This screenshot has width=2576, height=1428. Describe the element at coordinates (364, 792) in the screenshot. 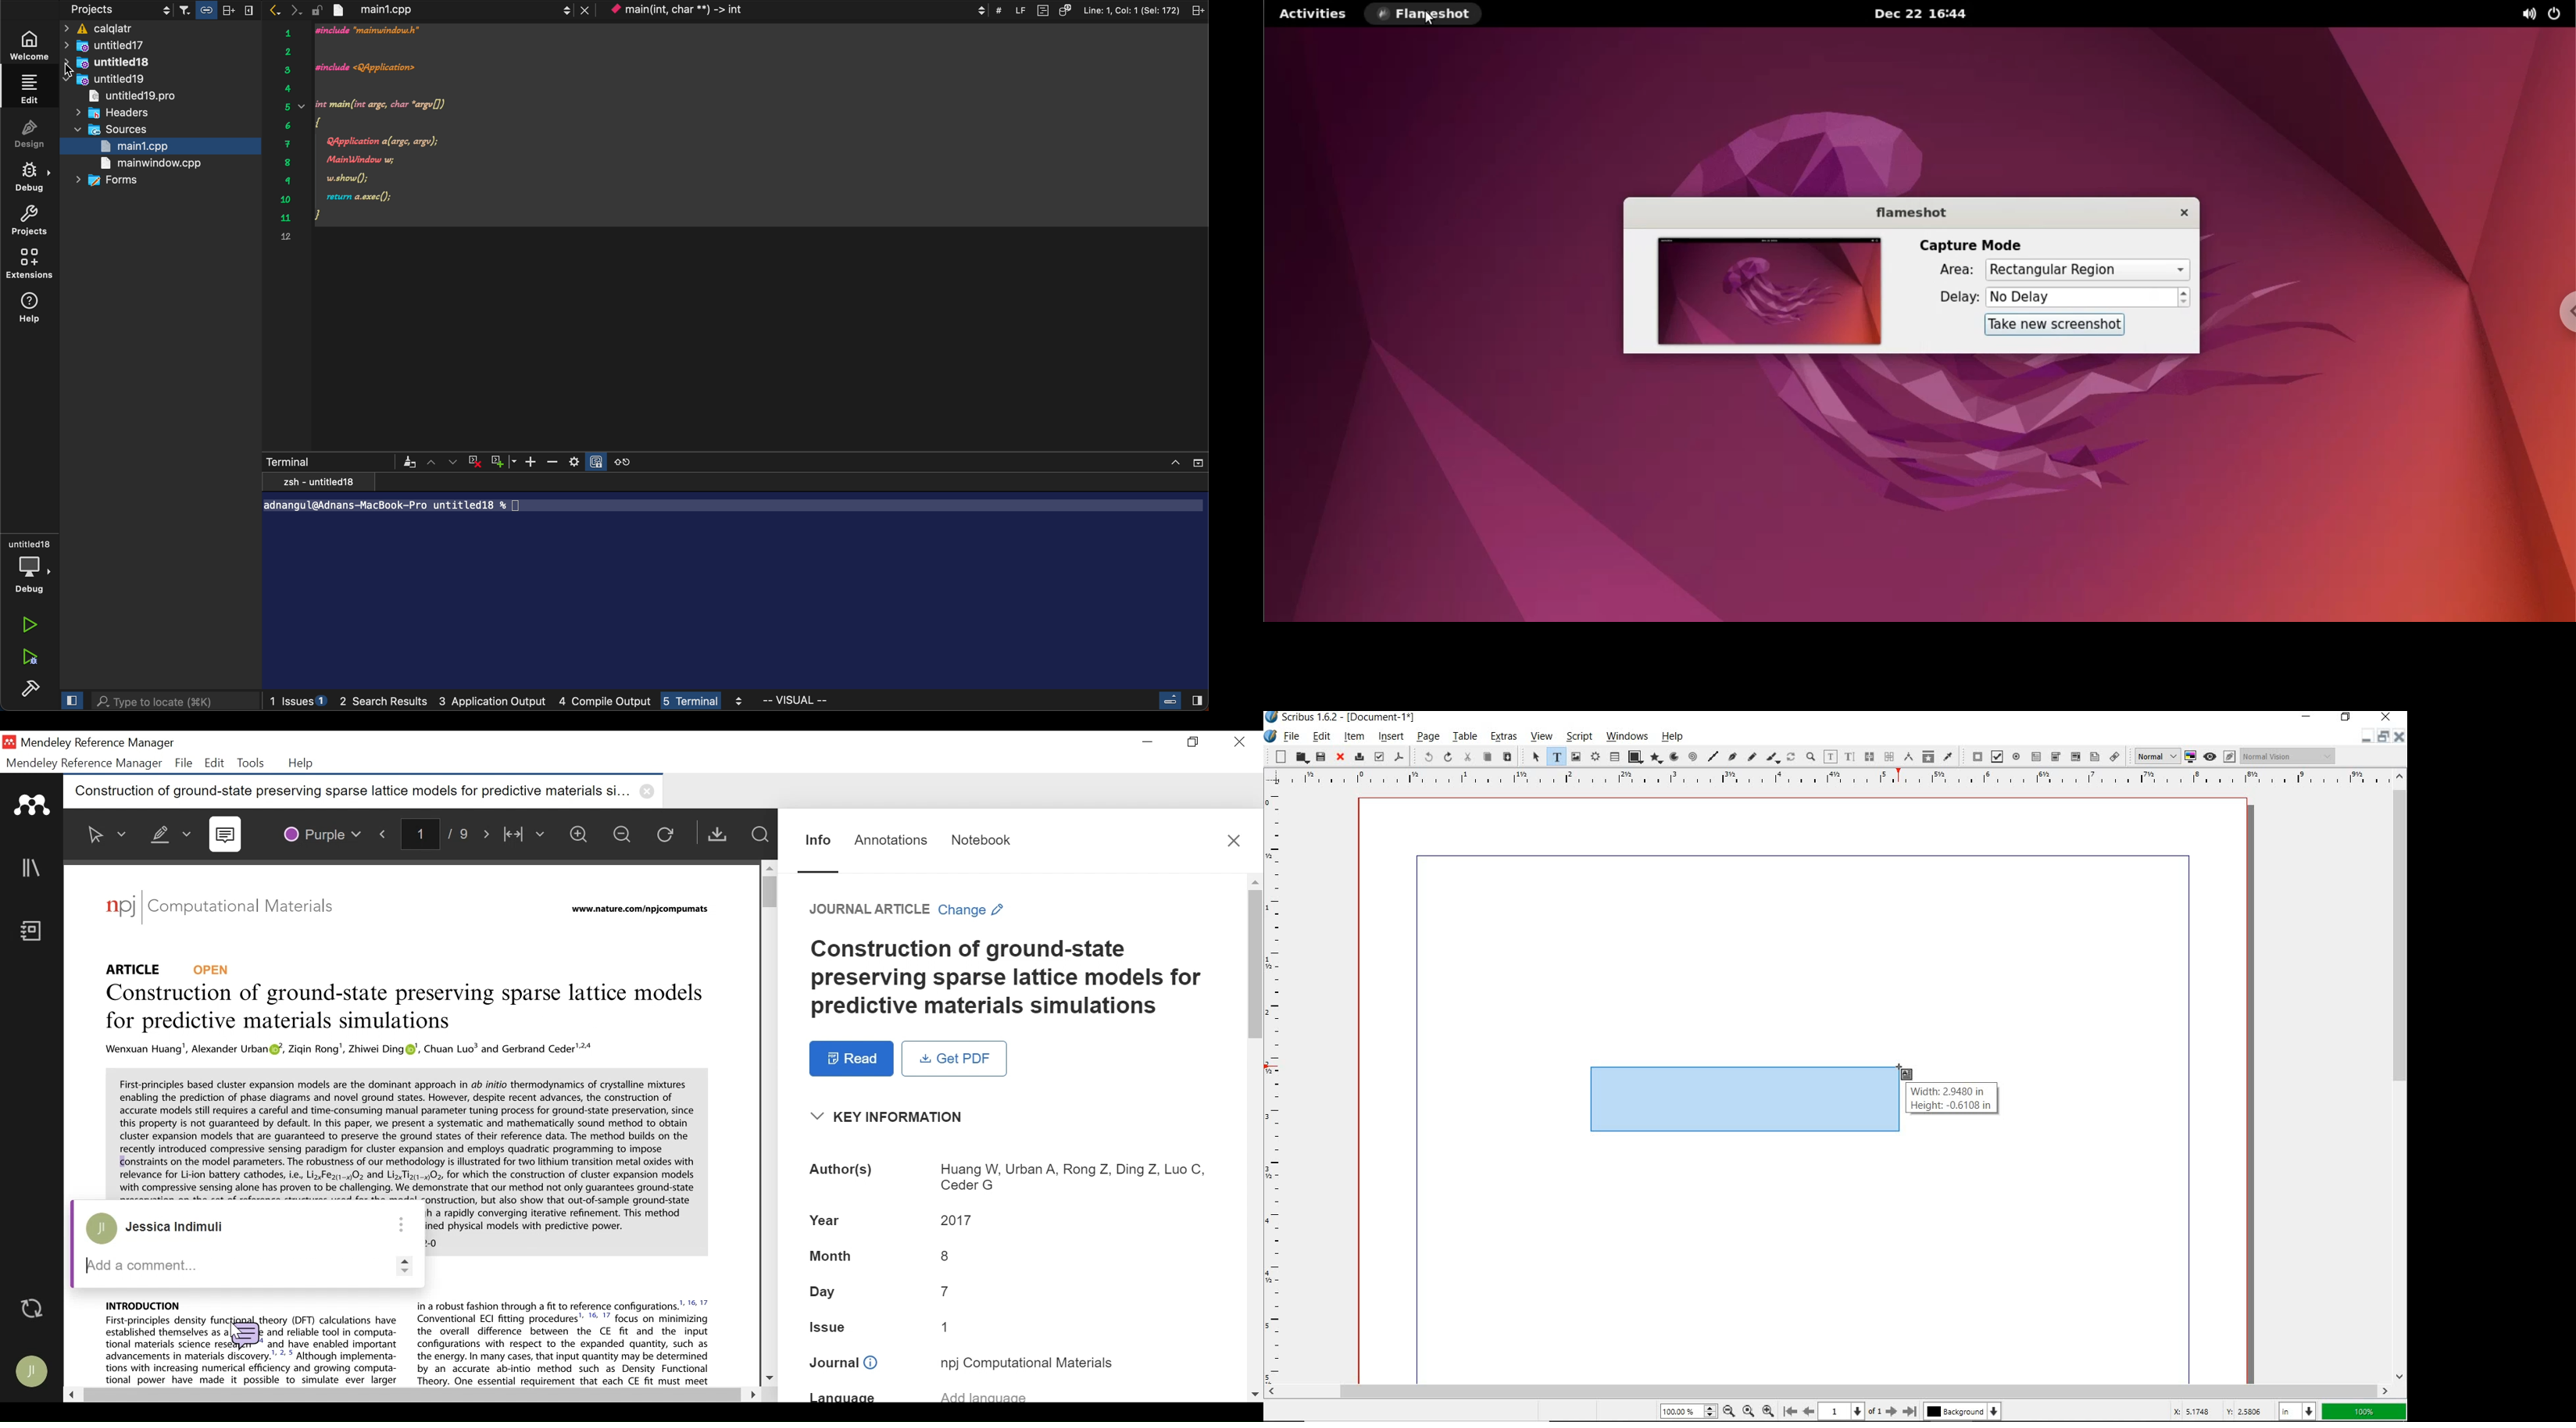

I see `Current Tab` at that location.